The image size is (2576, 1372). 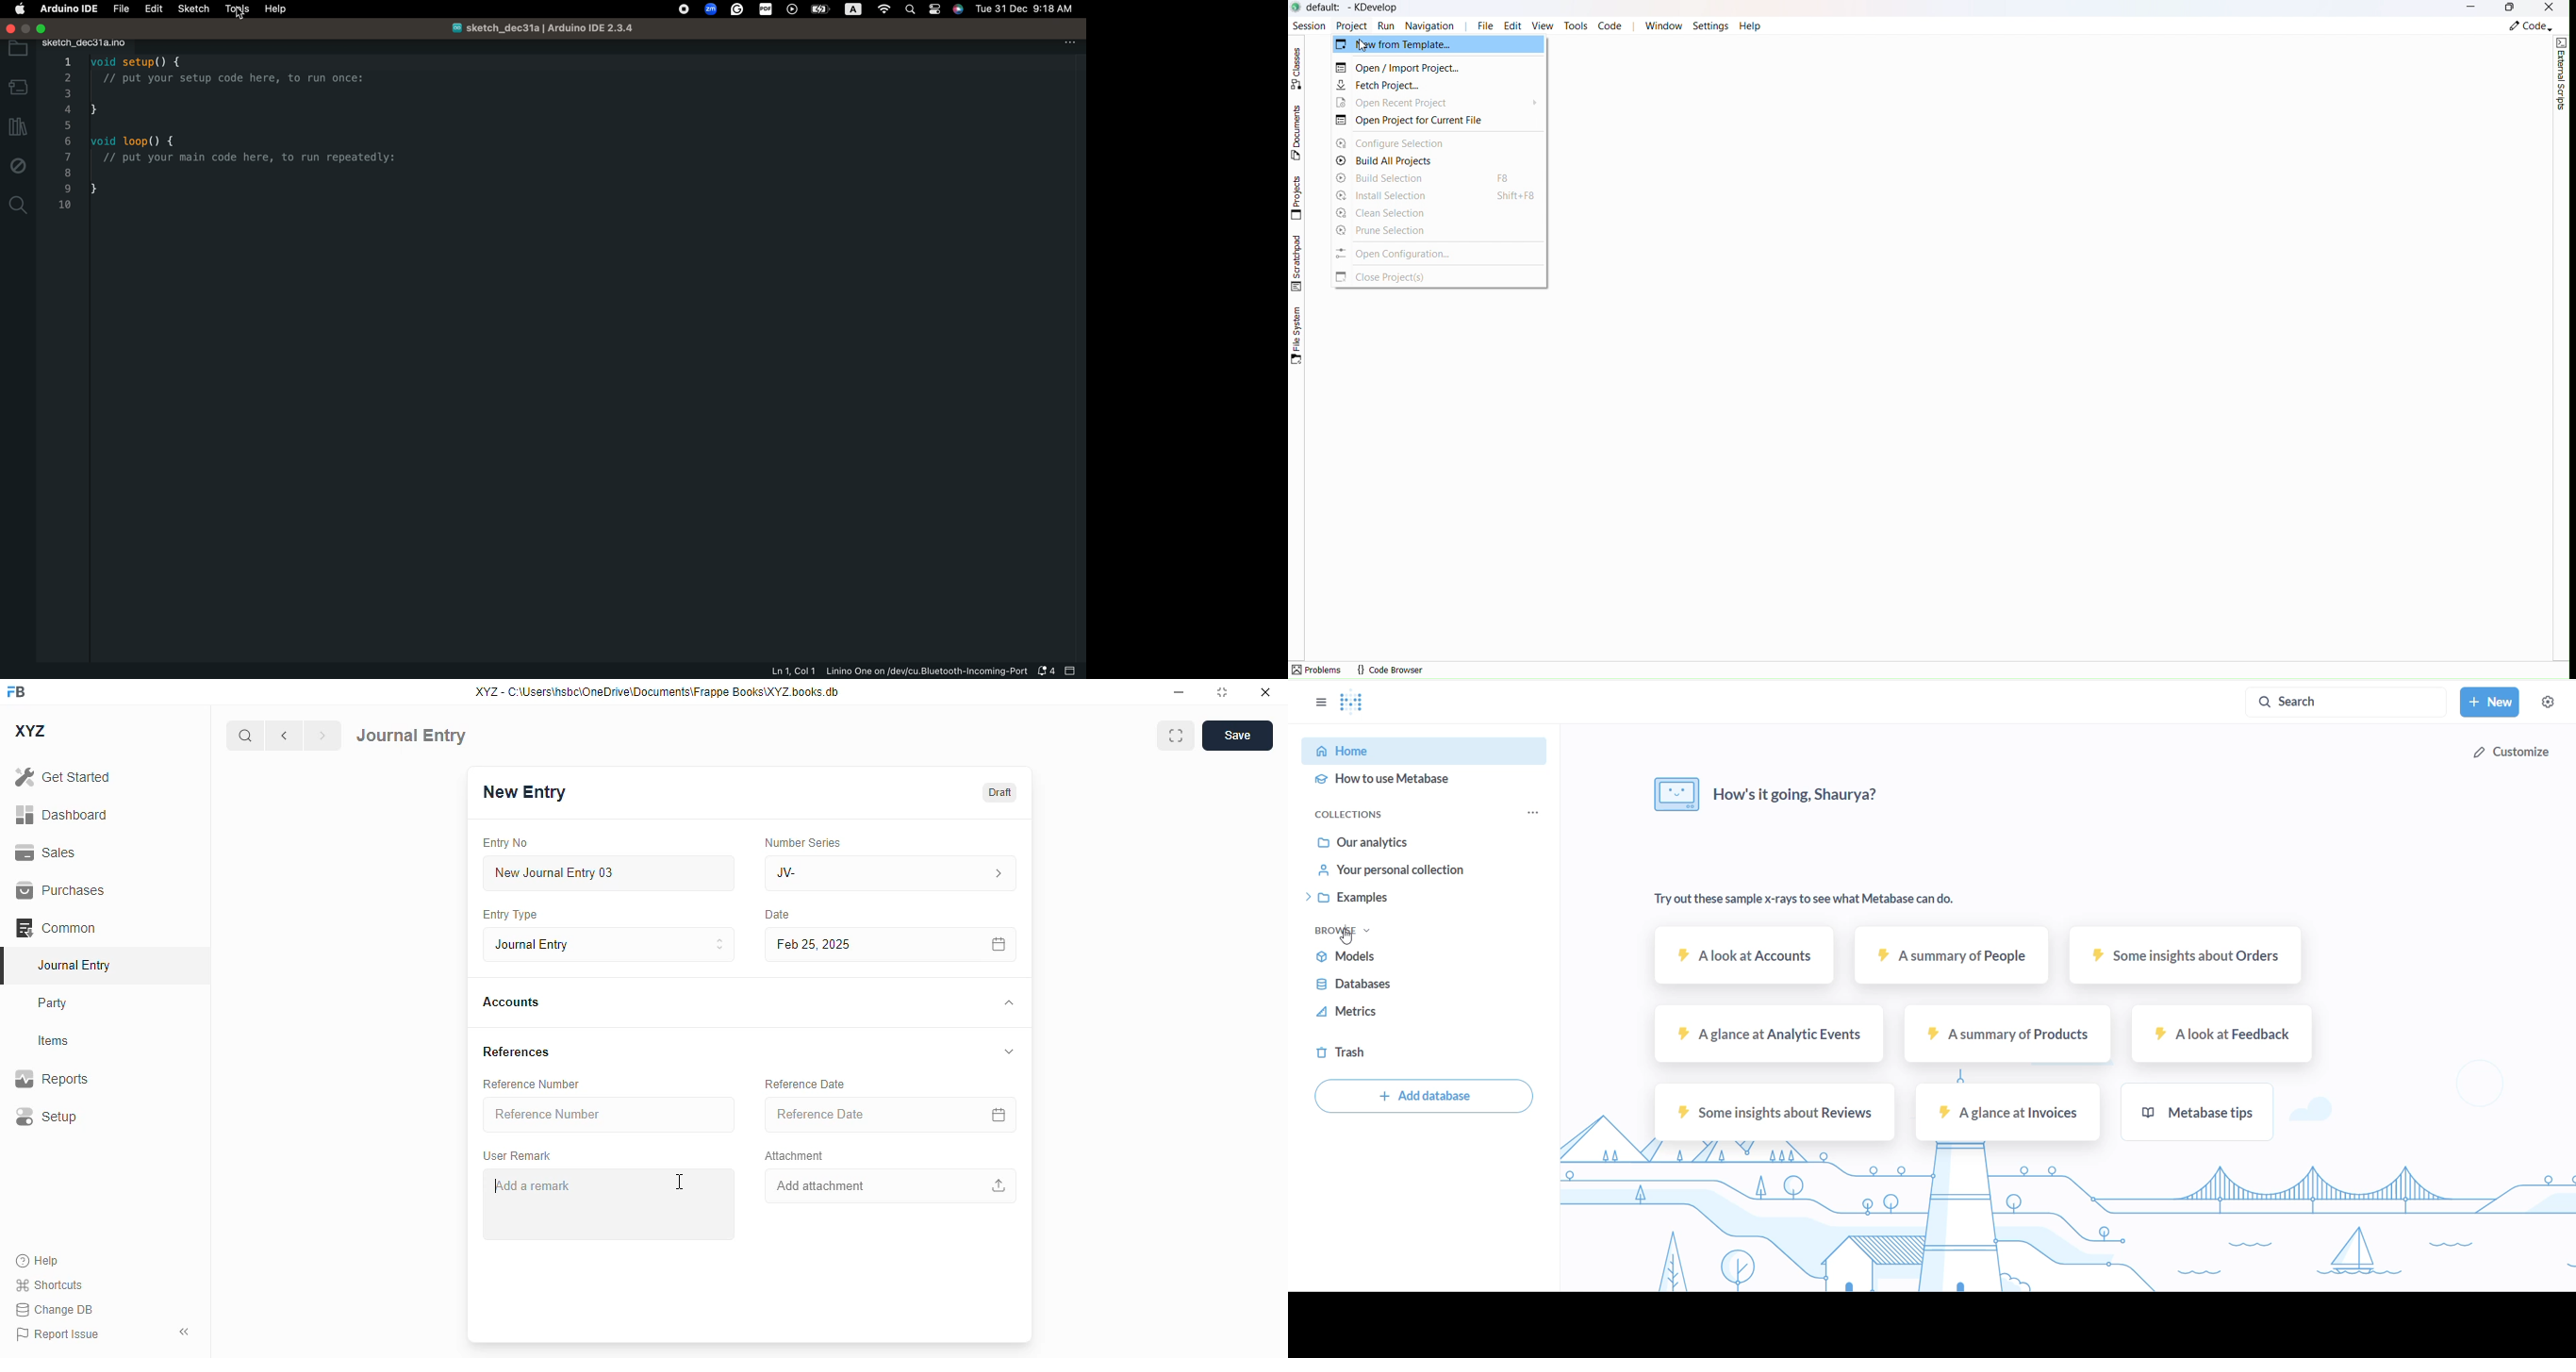 I want to click on show/hide sidebar, so click(x=1320, y=706).